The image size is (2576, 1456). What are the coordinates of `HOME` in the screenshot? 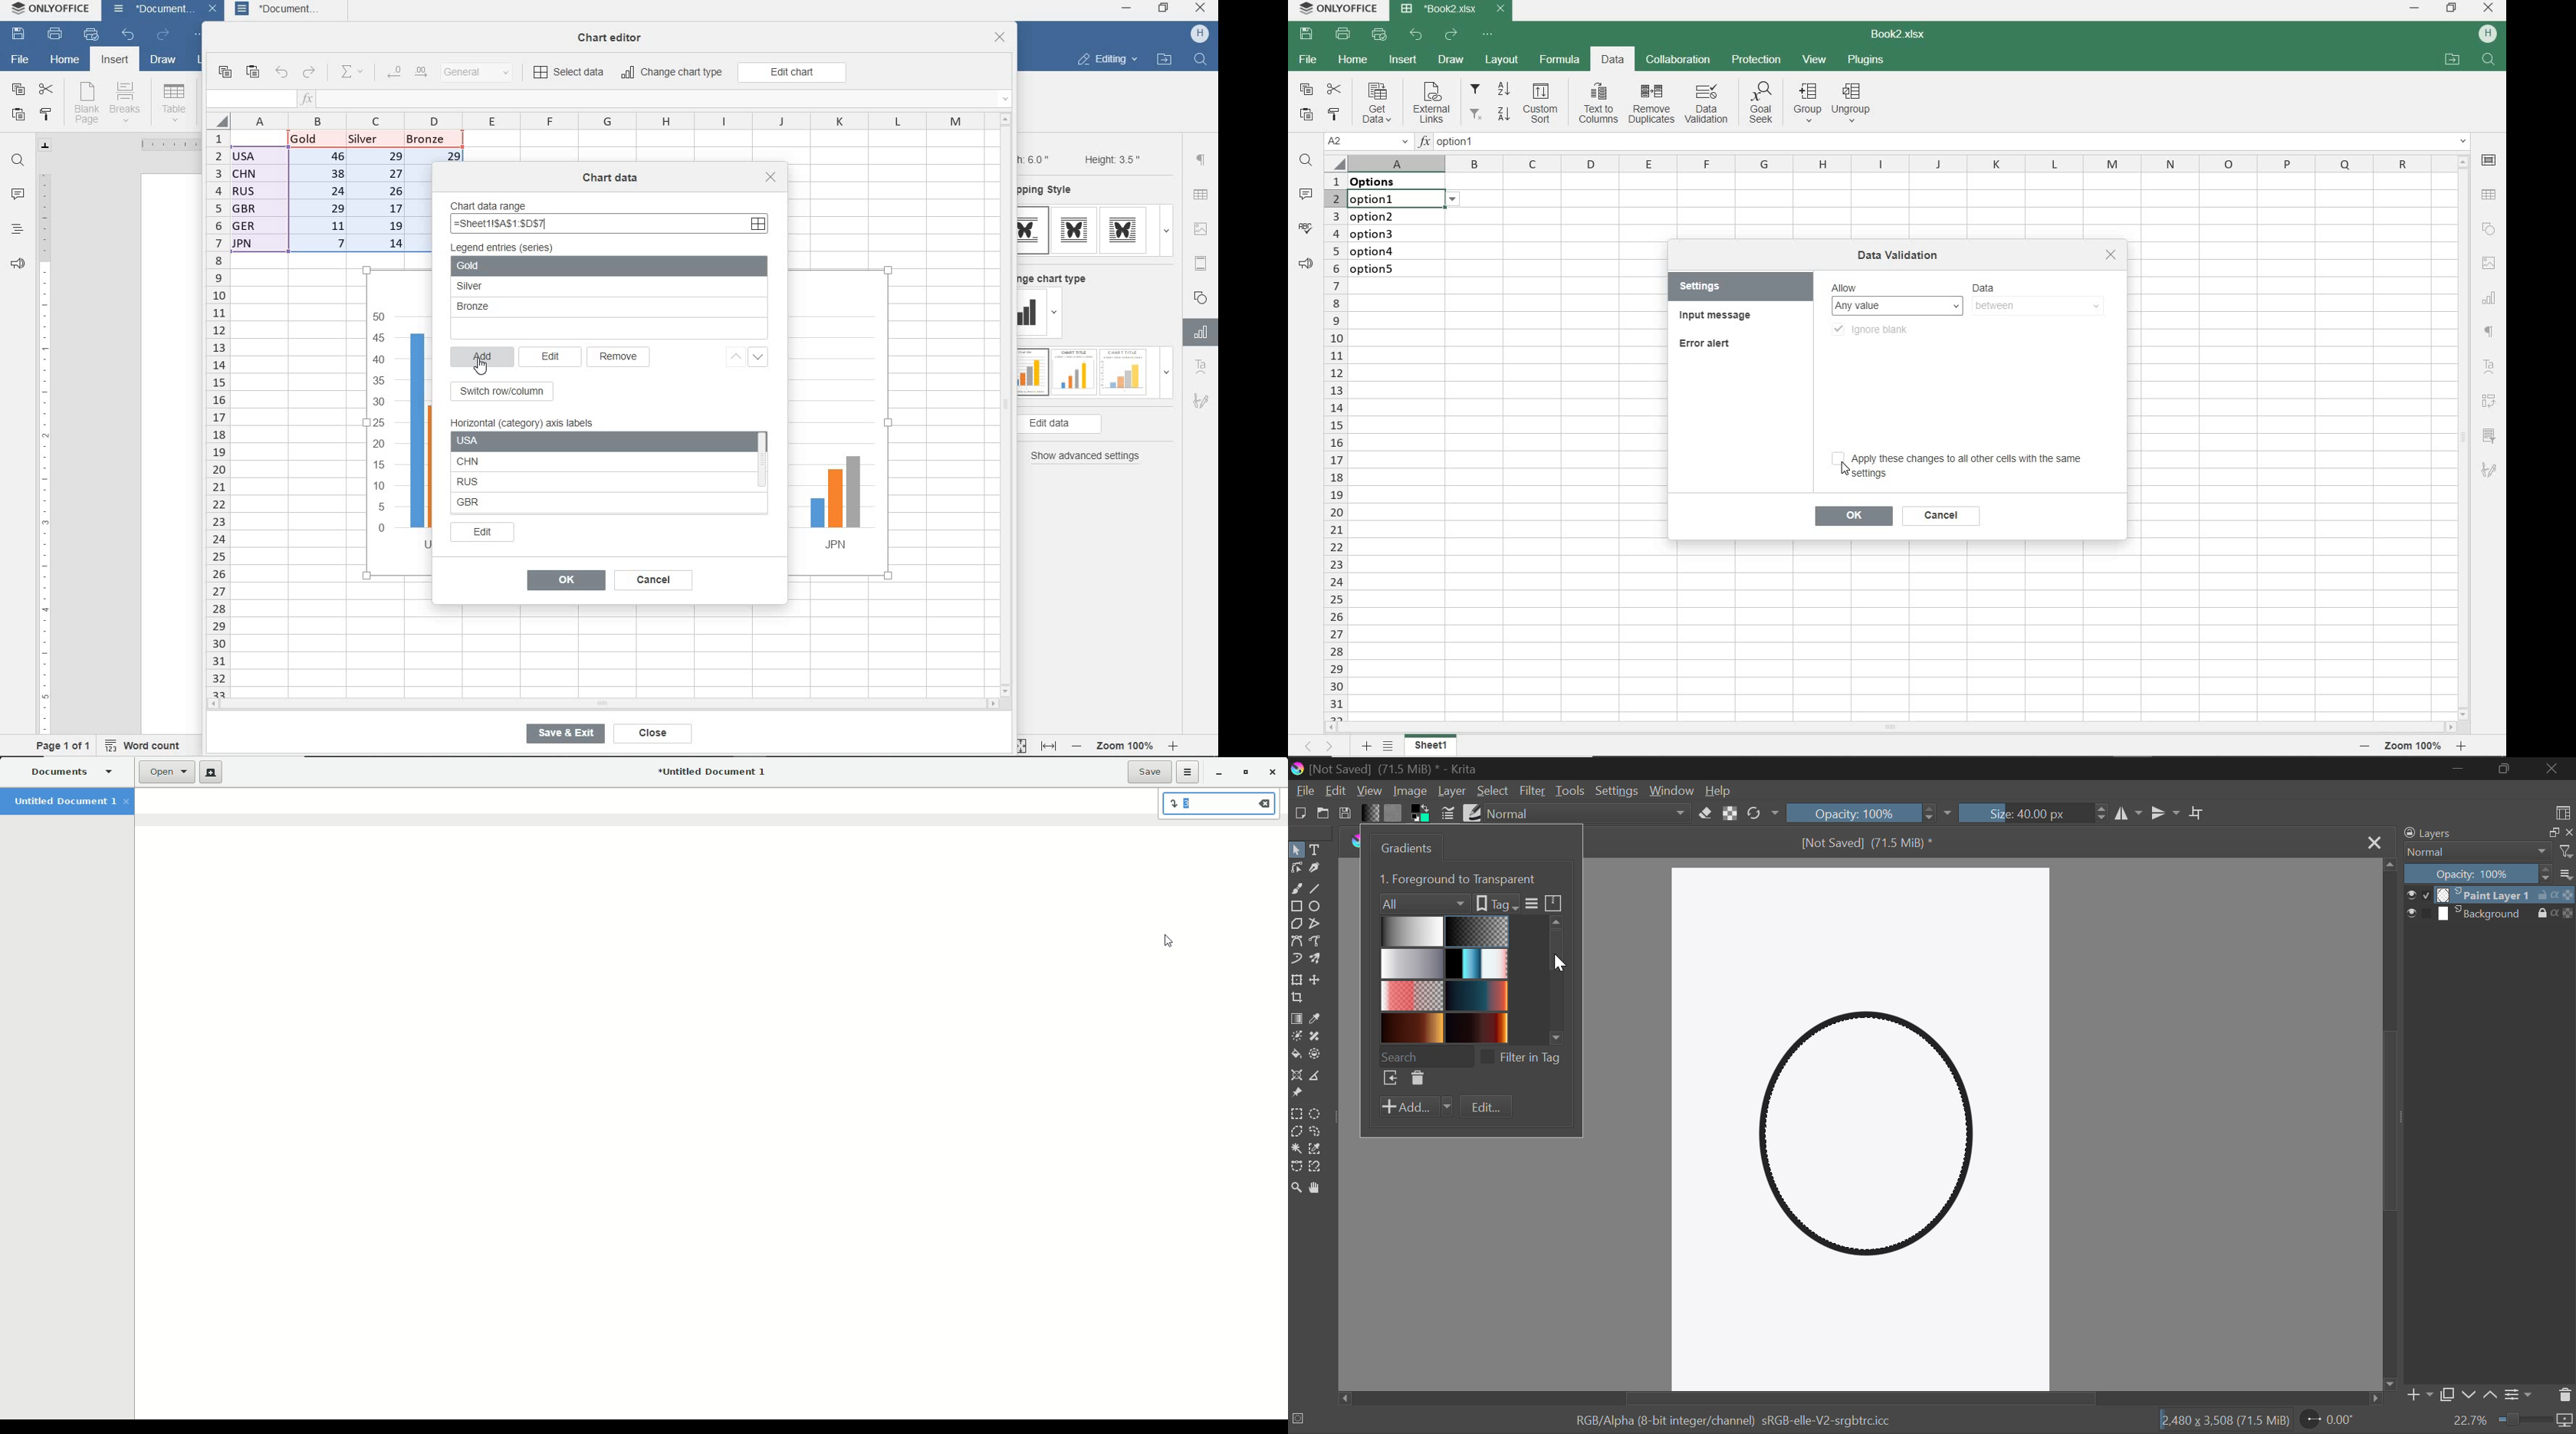 It's located at (1353, 62).